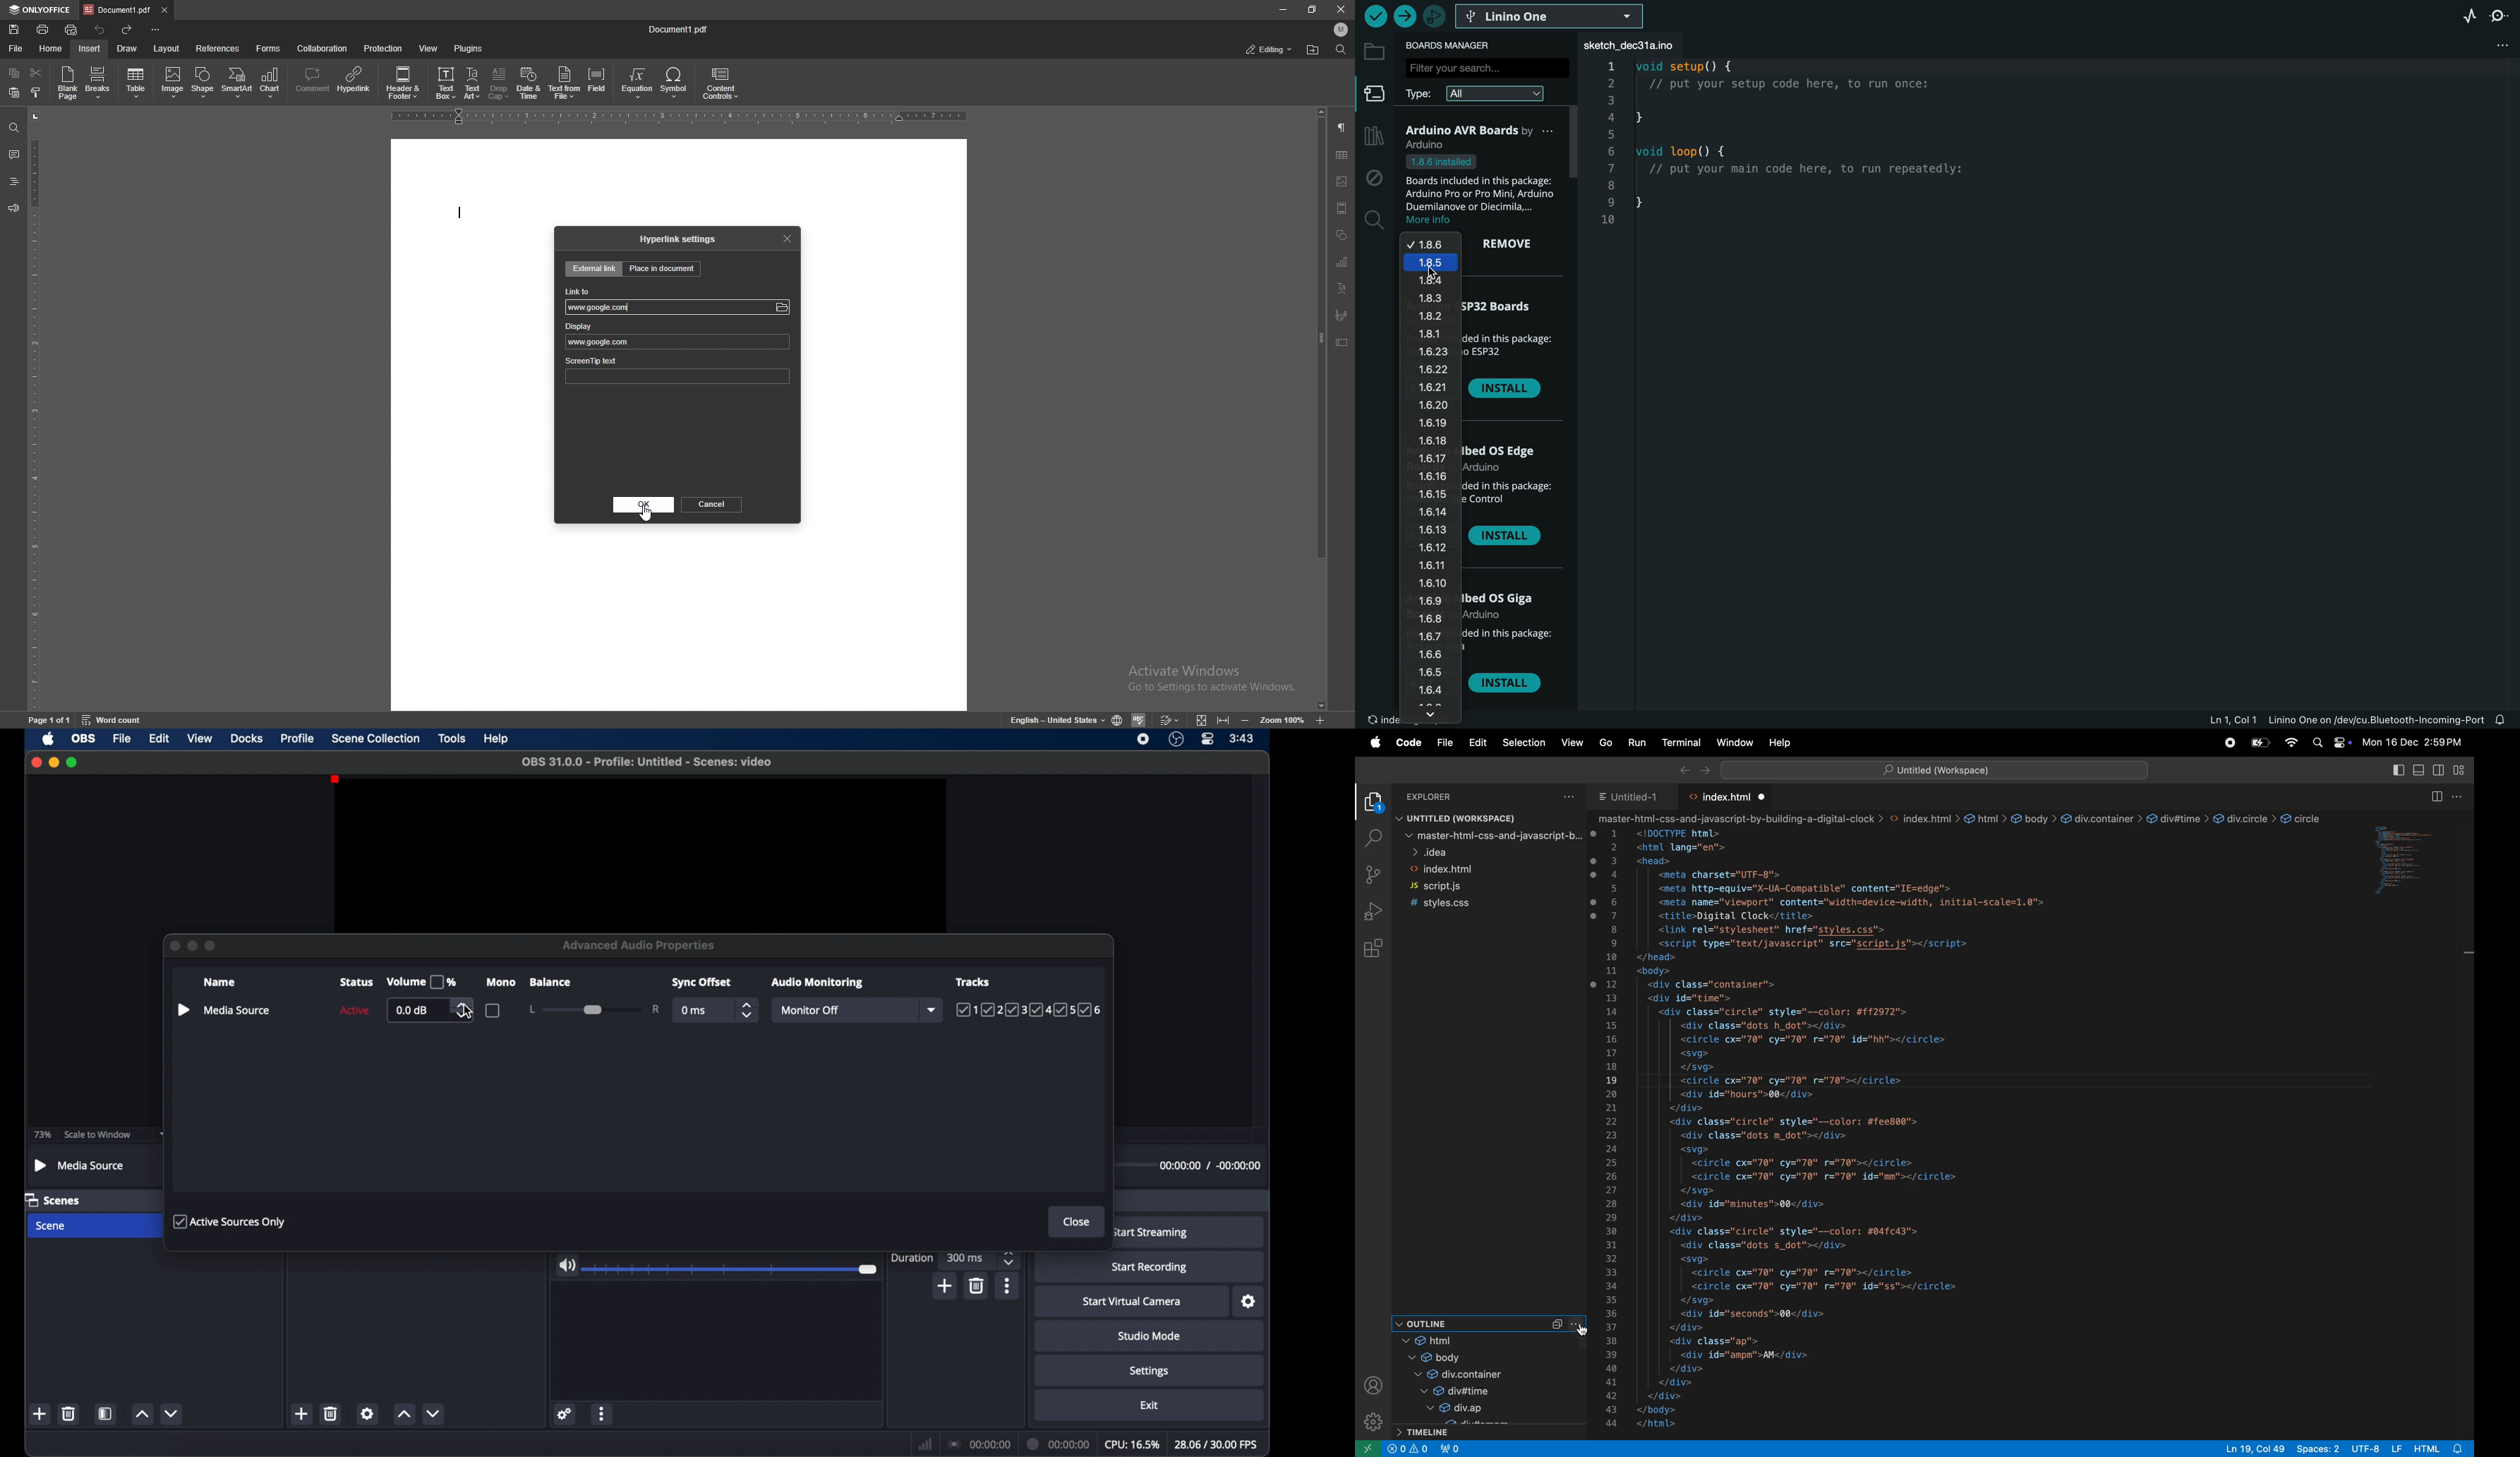 The image size is (2520, 1484). I want to click on index.html, so click(1476, 868).